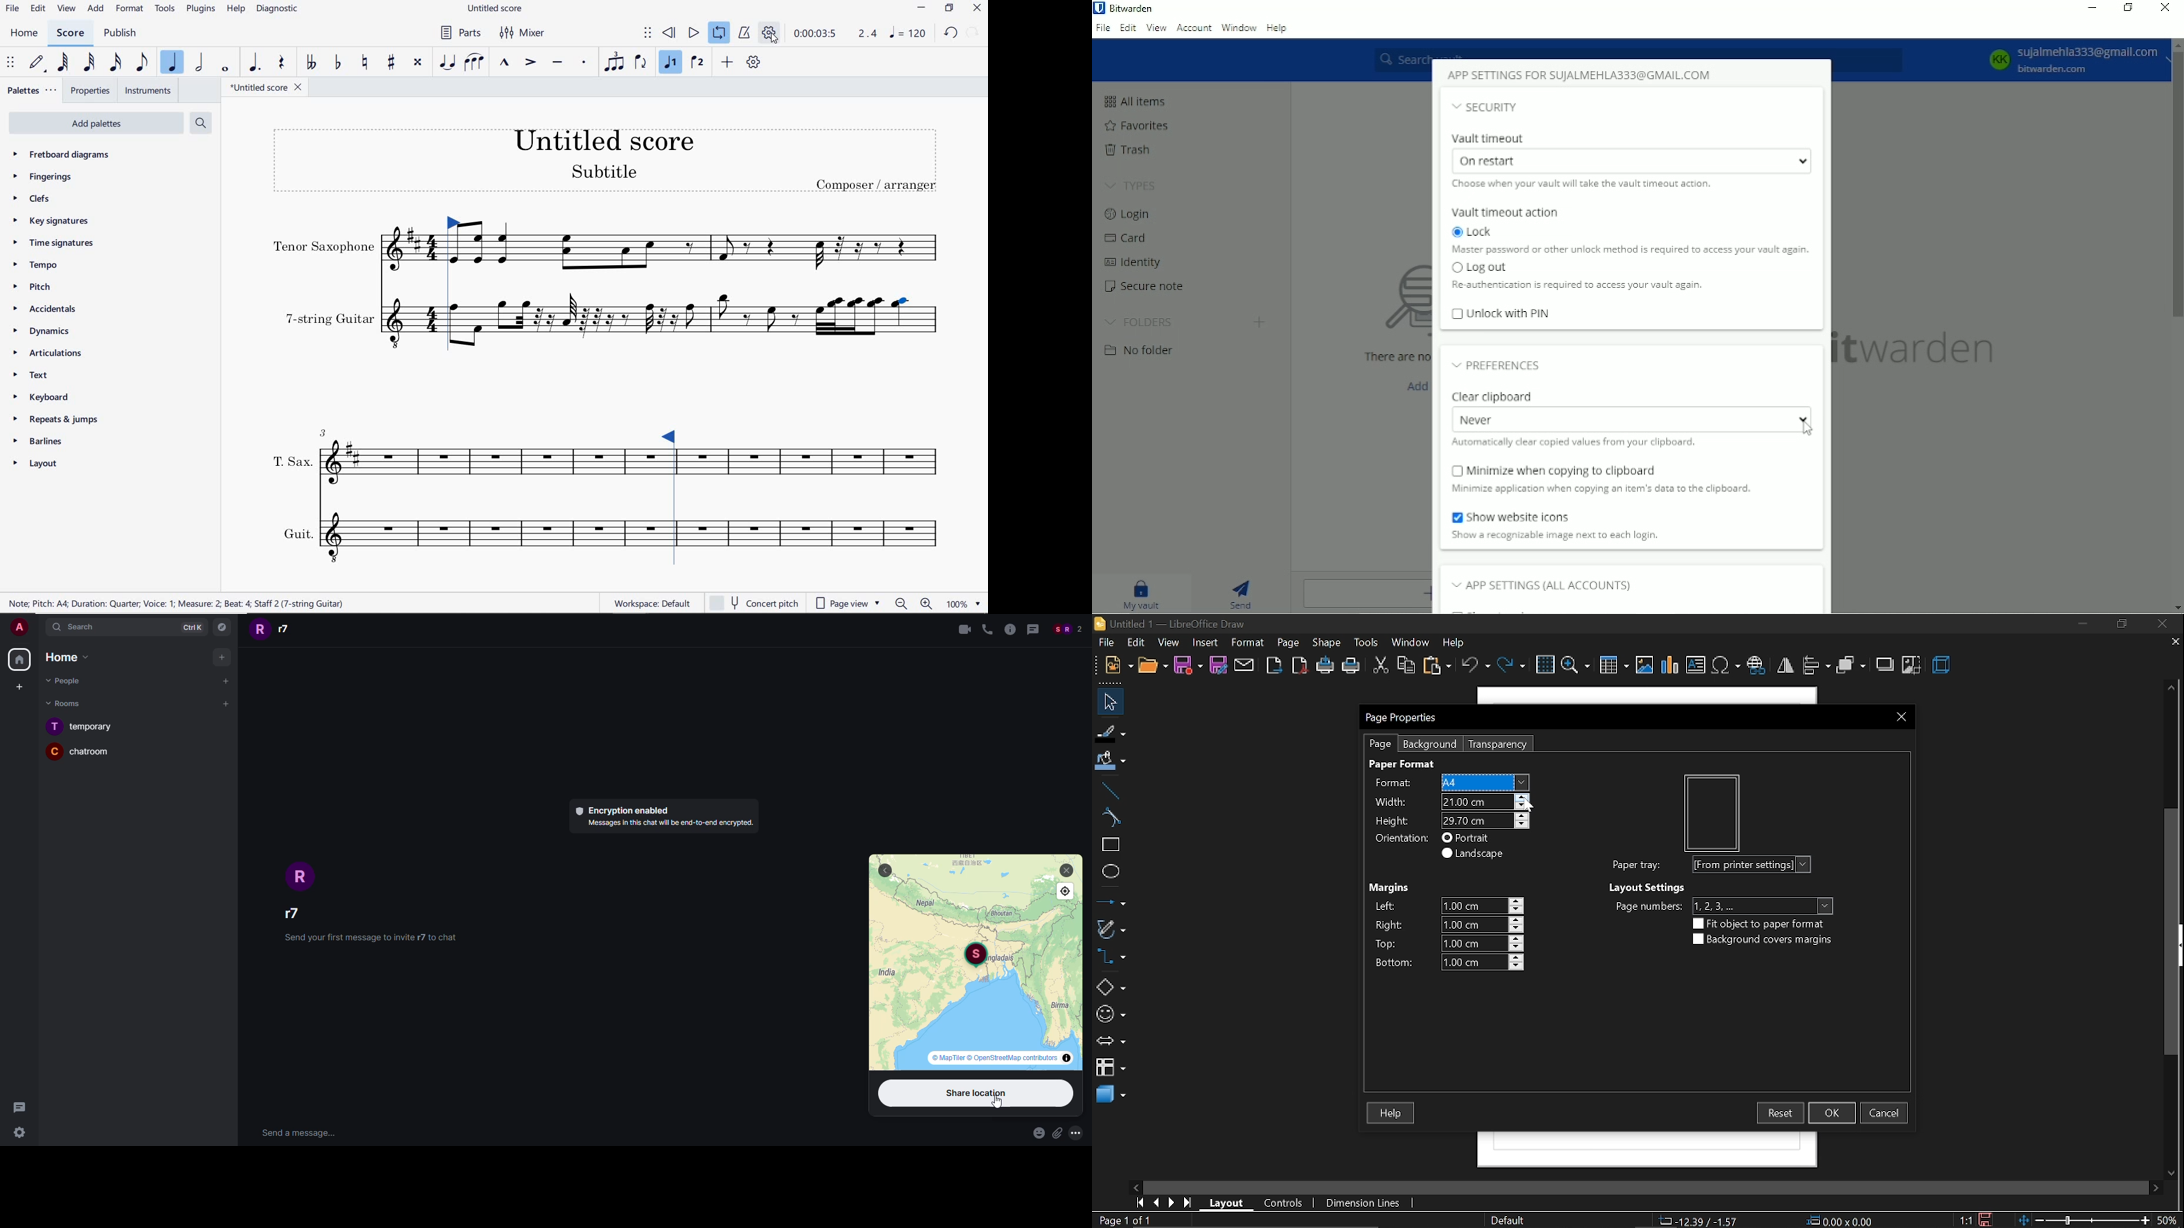  I want to click on Layout settings, so click(1646, 888).